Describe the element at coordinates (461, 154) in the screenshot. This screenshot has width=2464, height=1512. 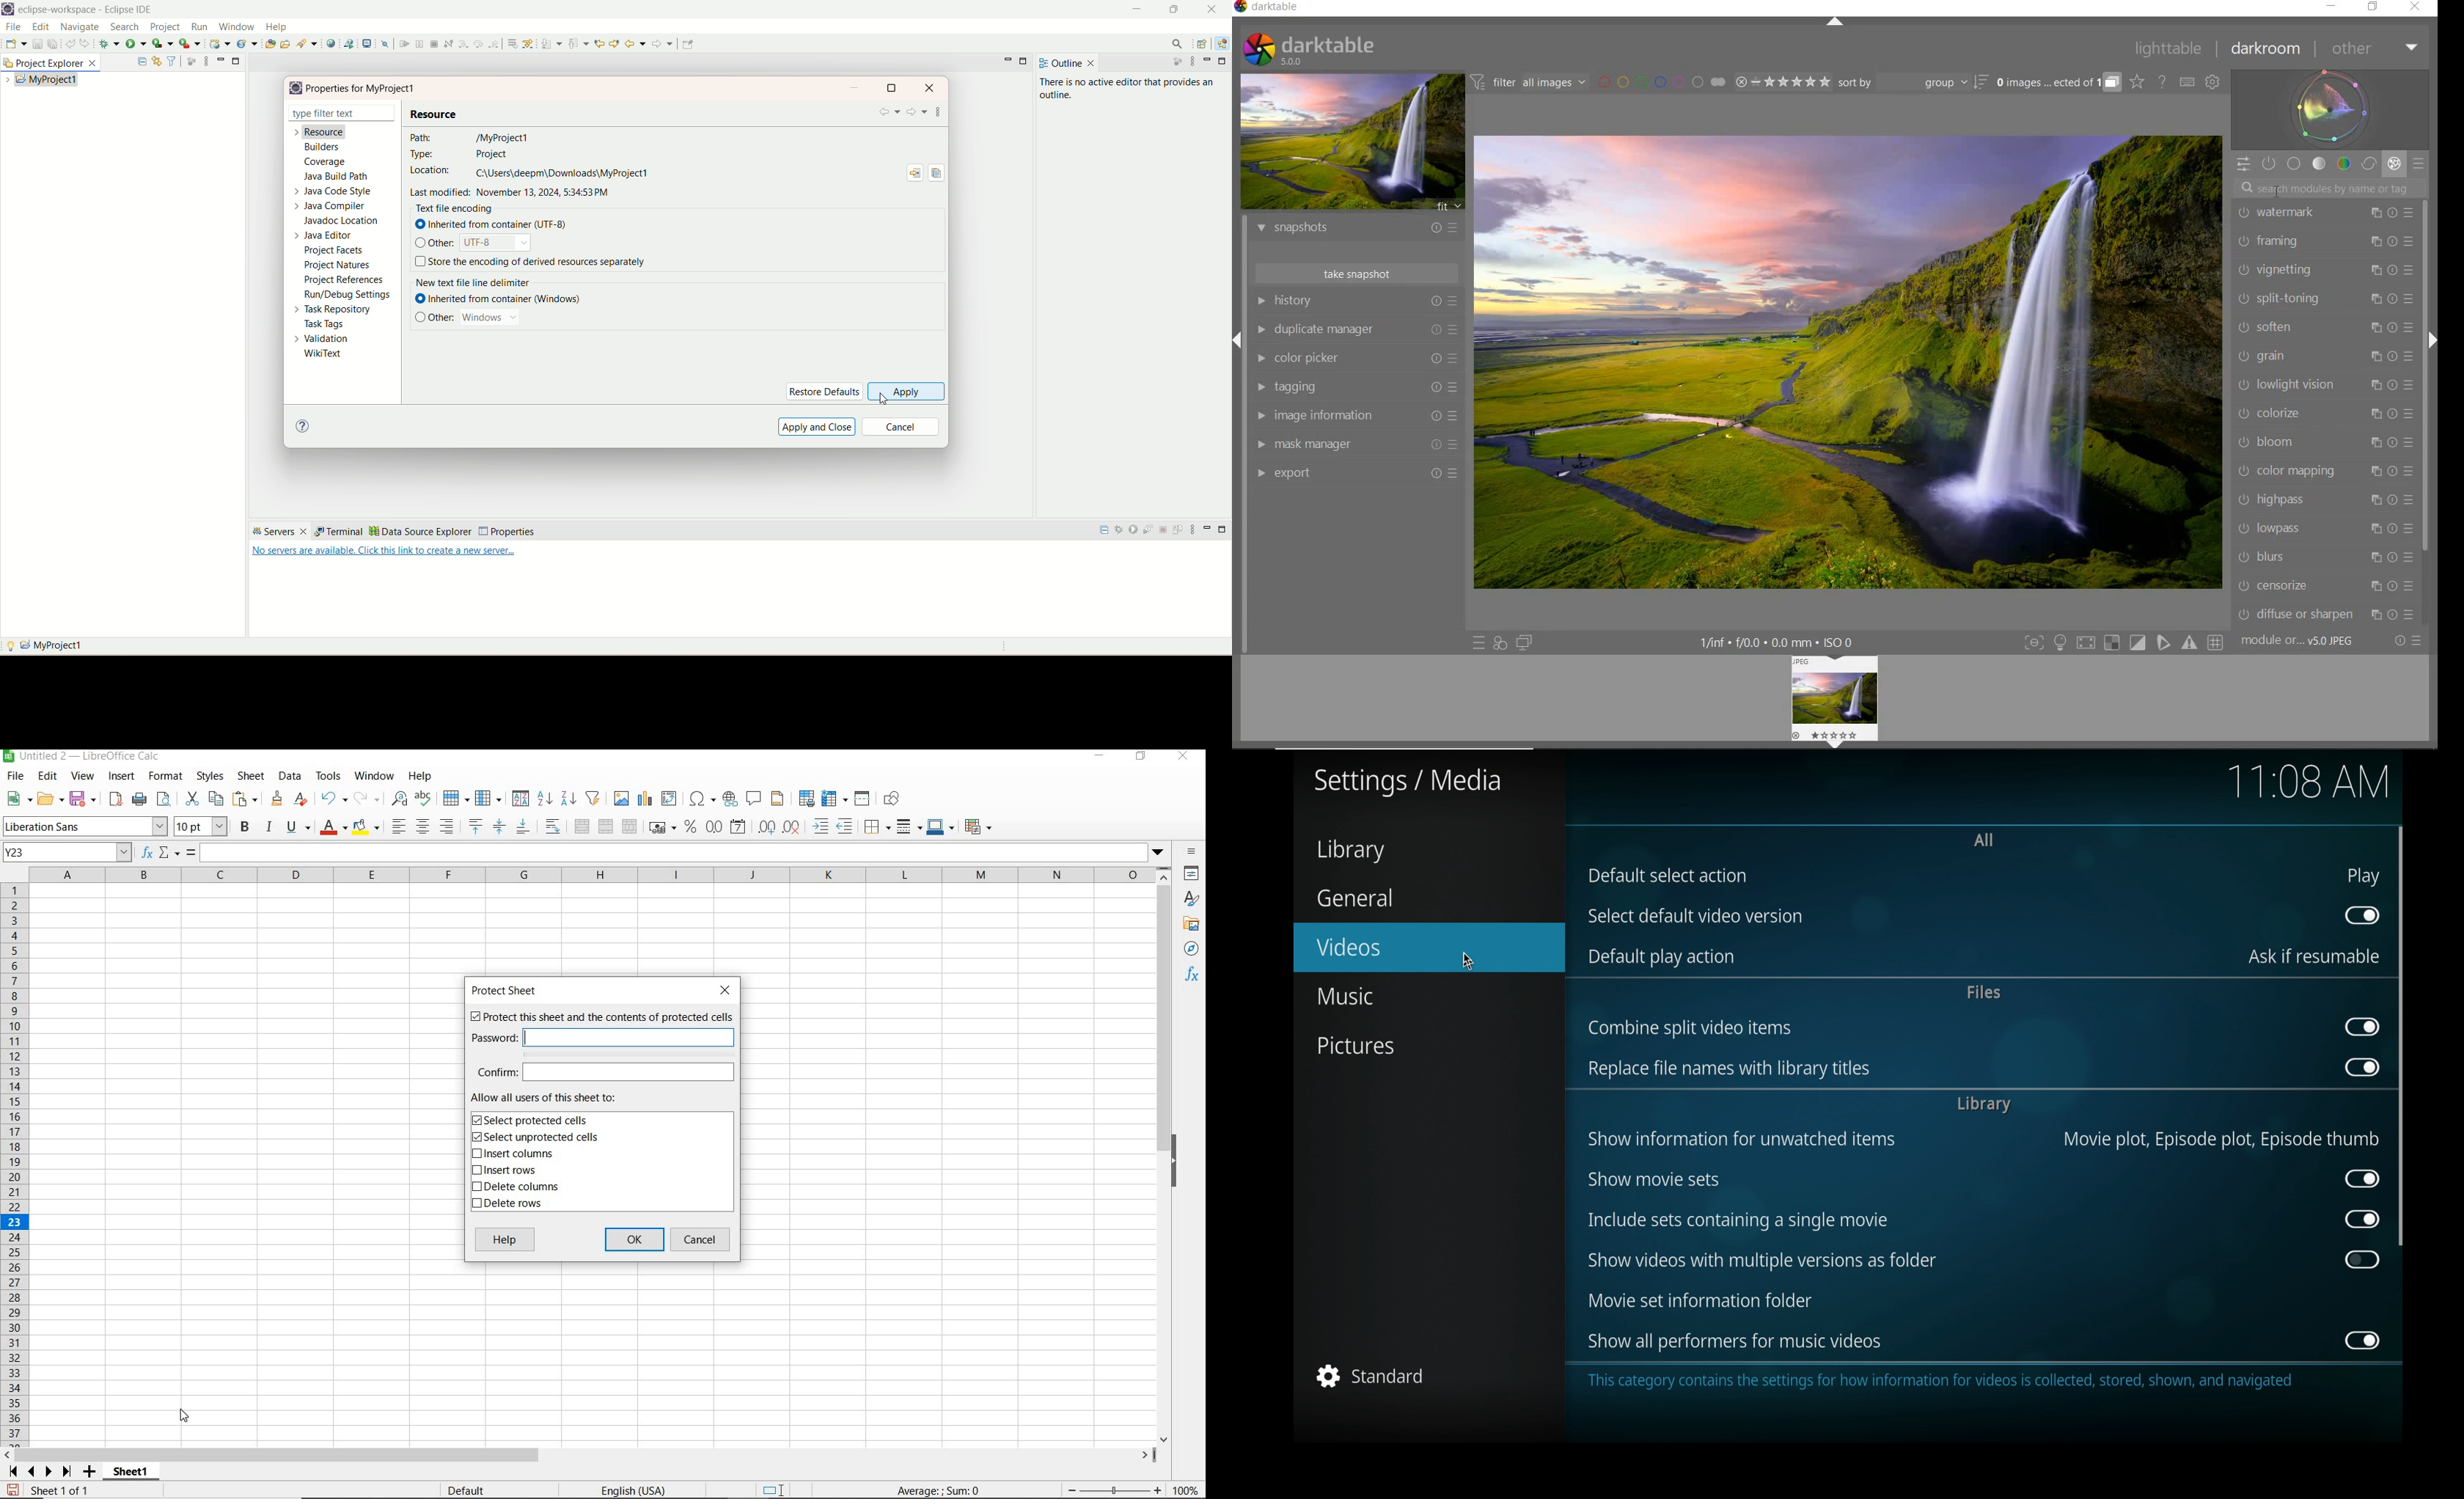
I see `type` at that location.